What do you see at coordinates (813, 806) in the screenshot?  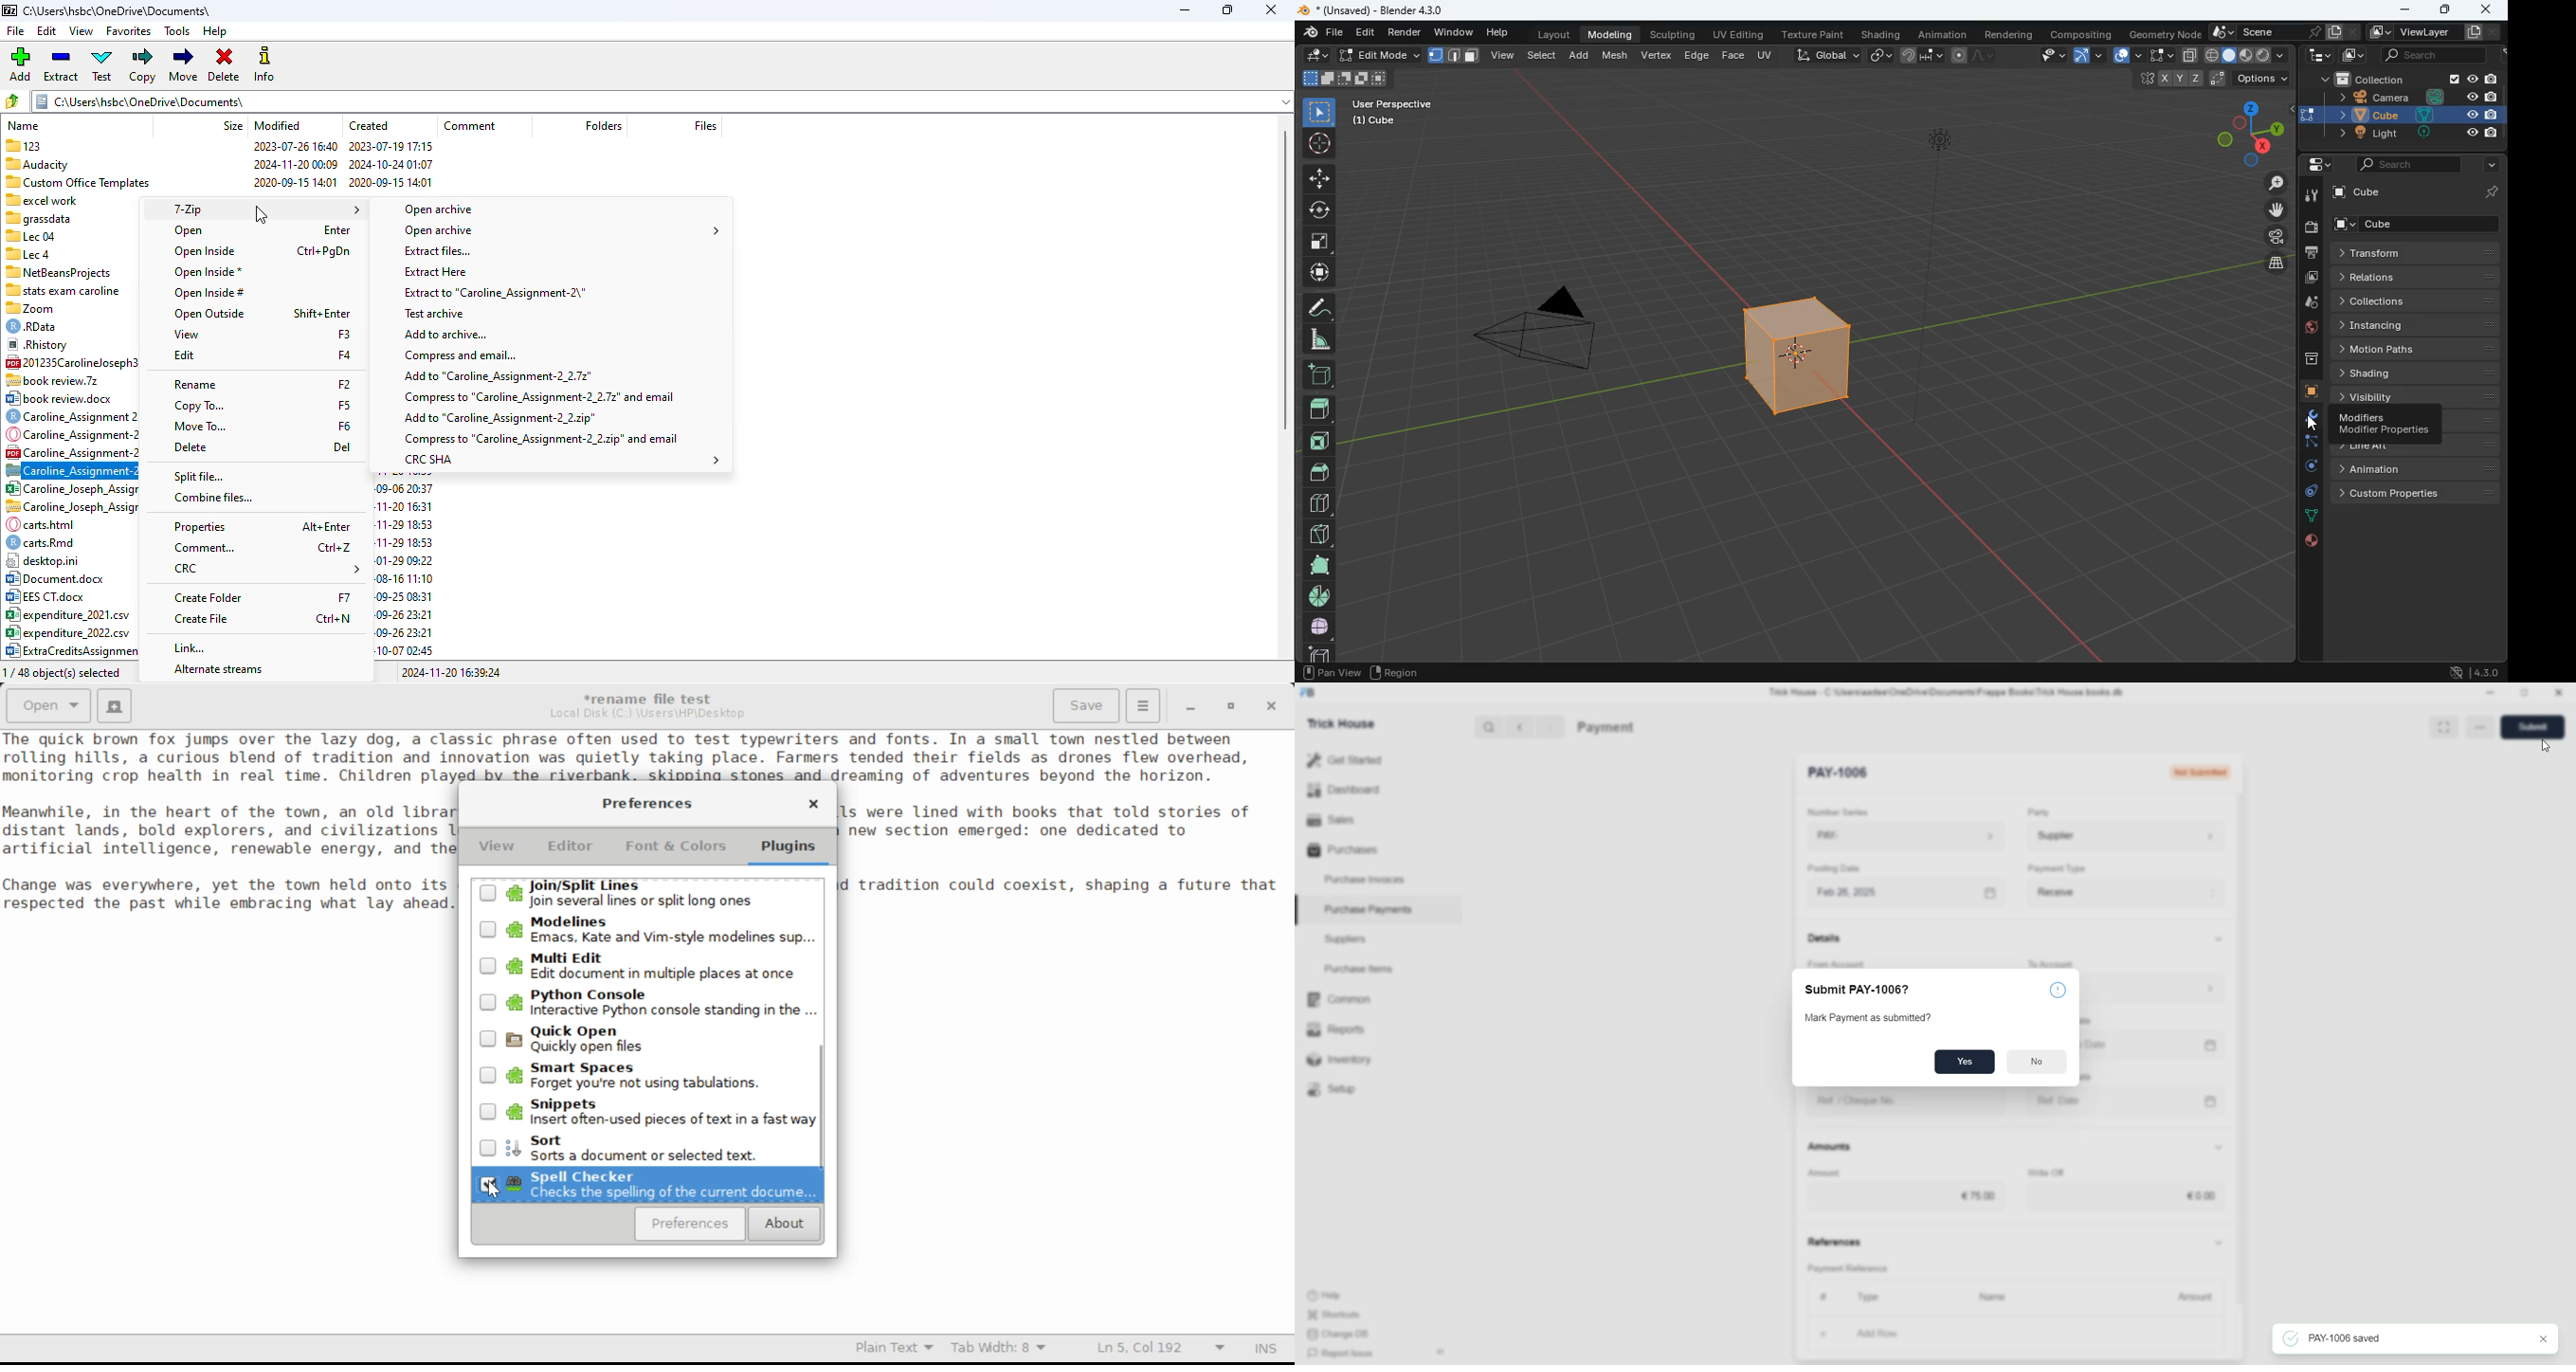 I see `Close Window` at bounding box center [813, 806].